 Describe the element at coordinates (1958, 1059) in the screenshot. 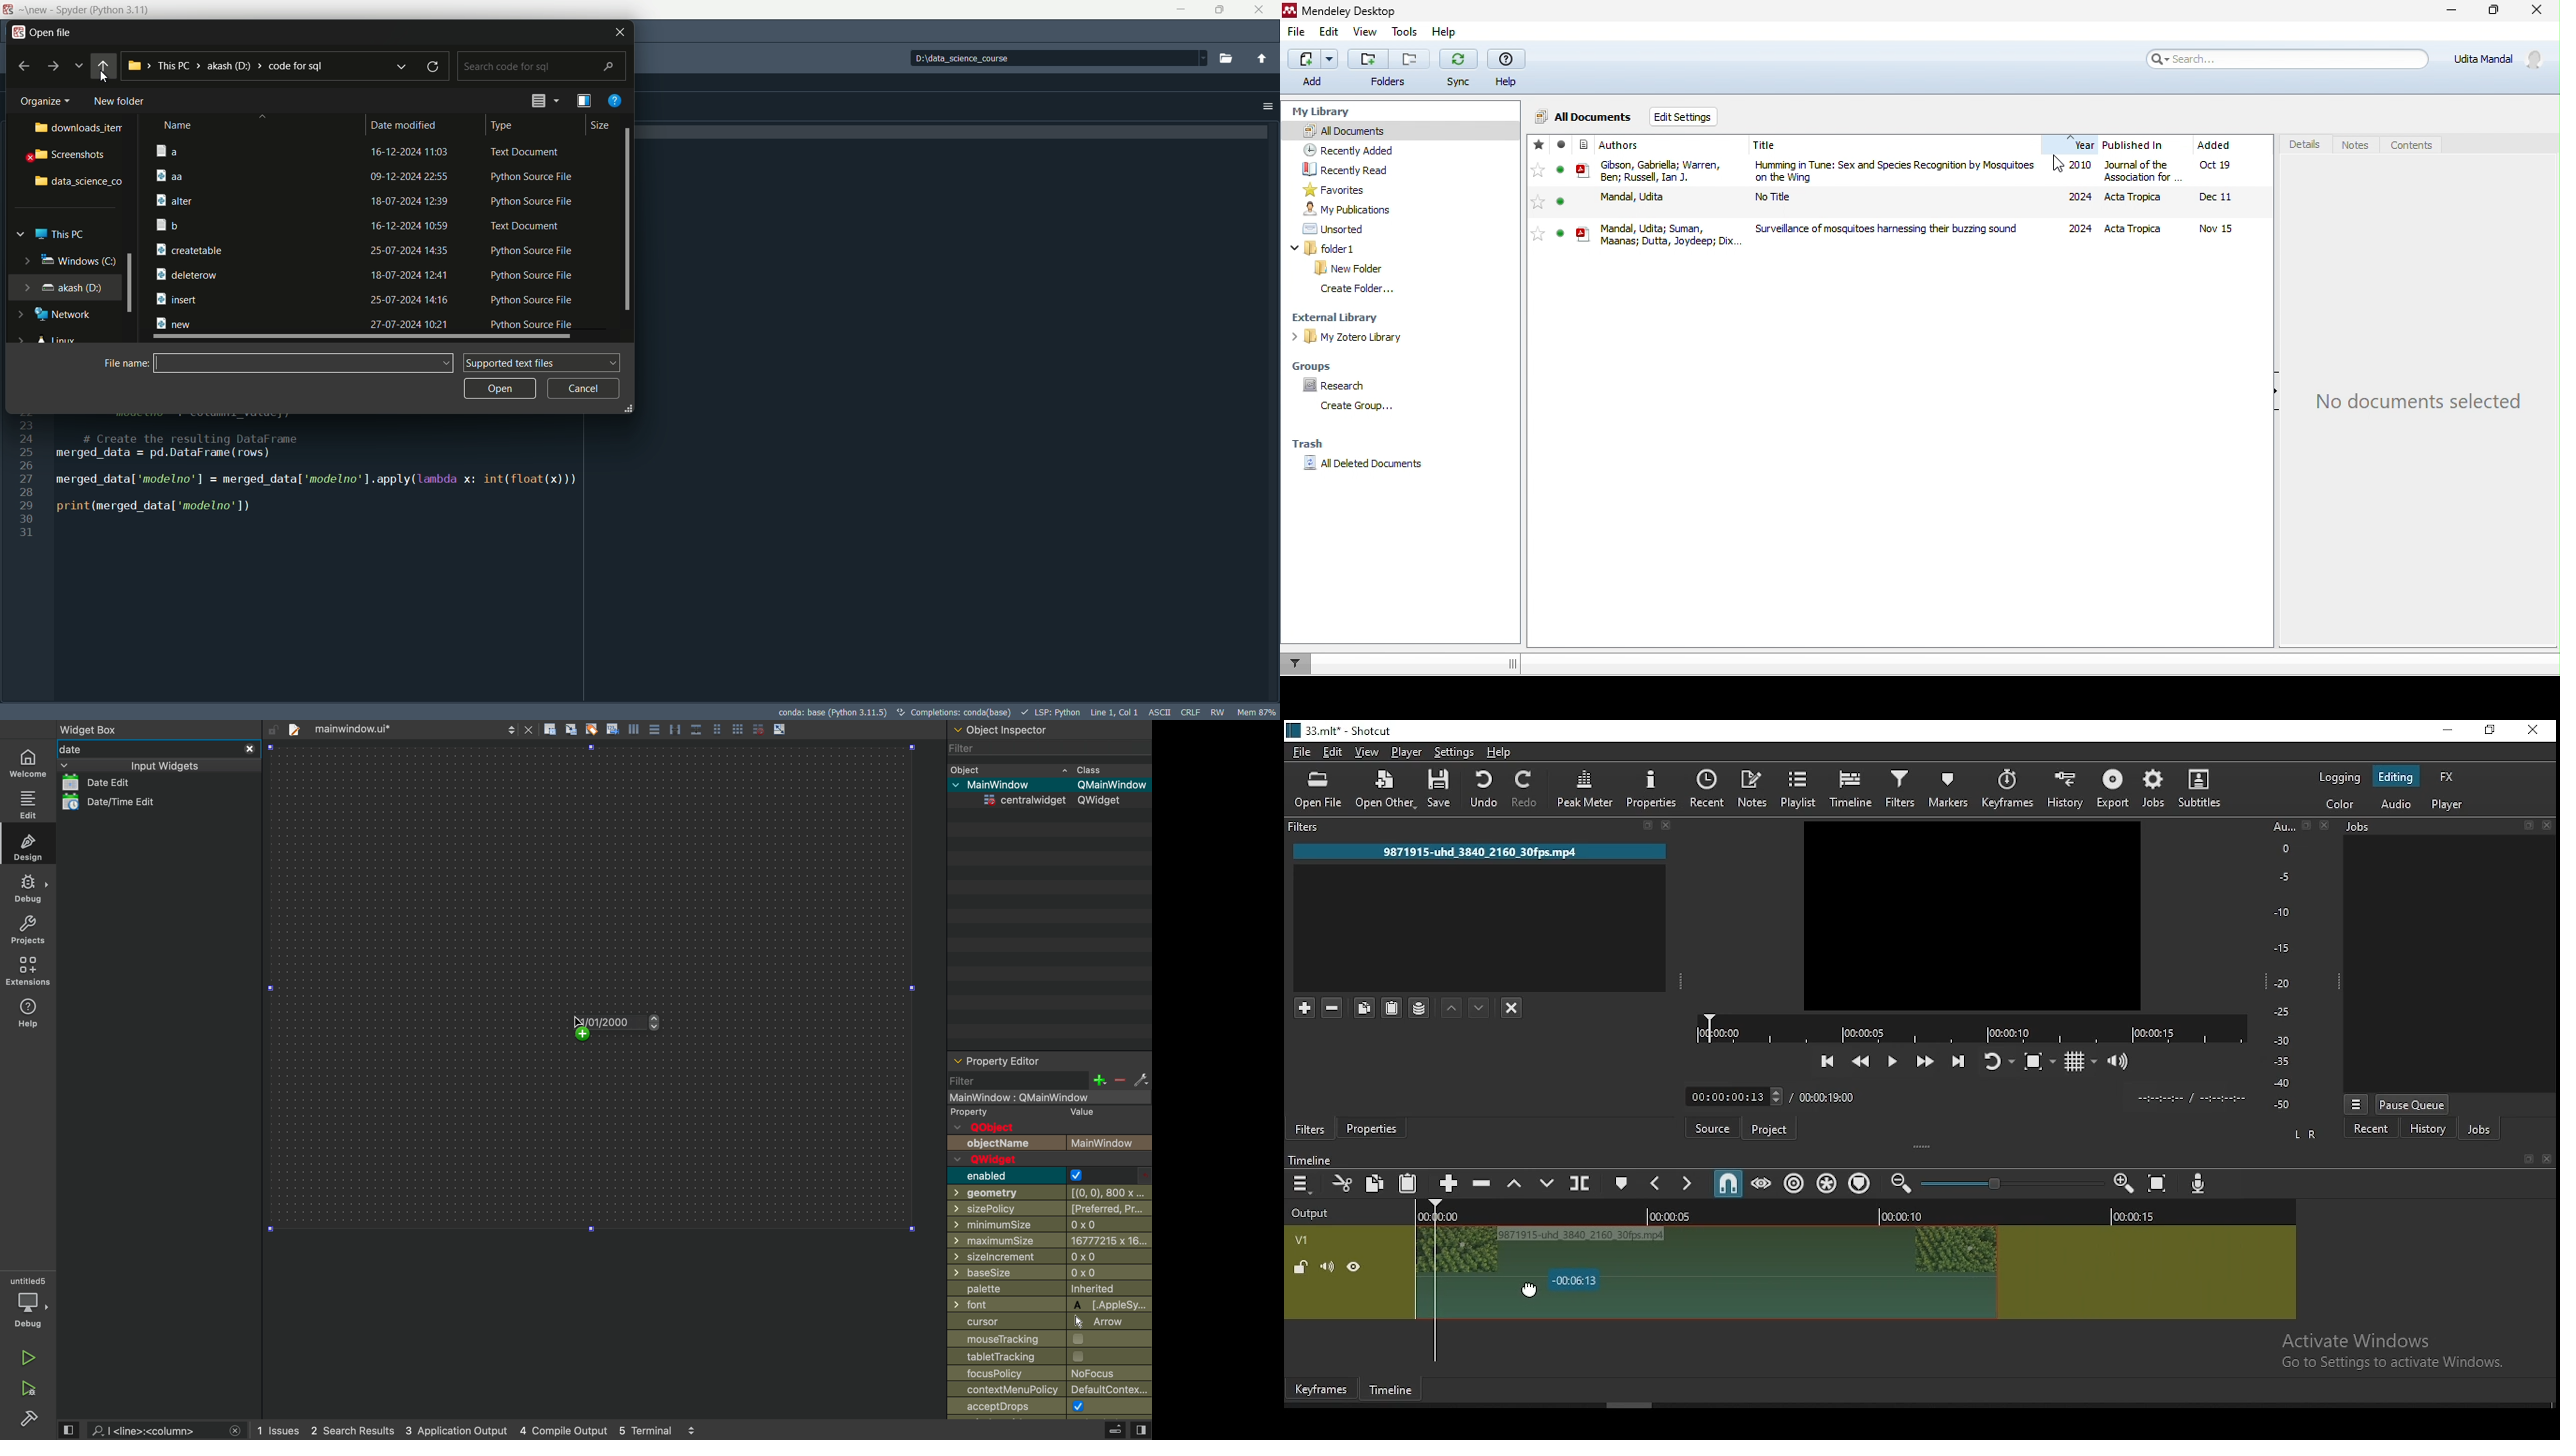

I see `skip to next point` at that location.